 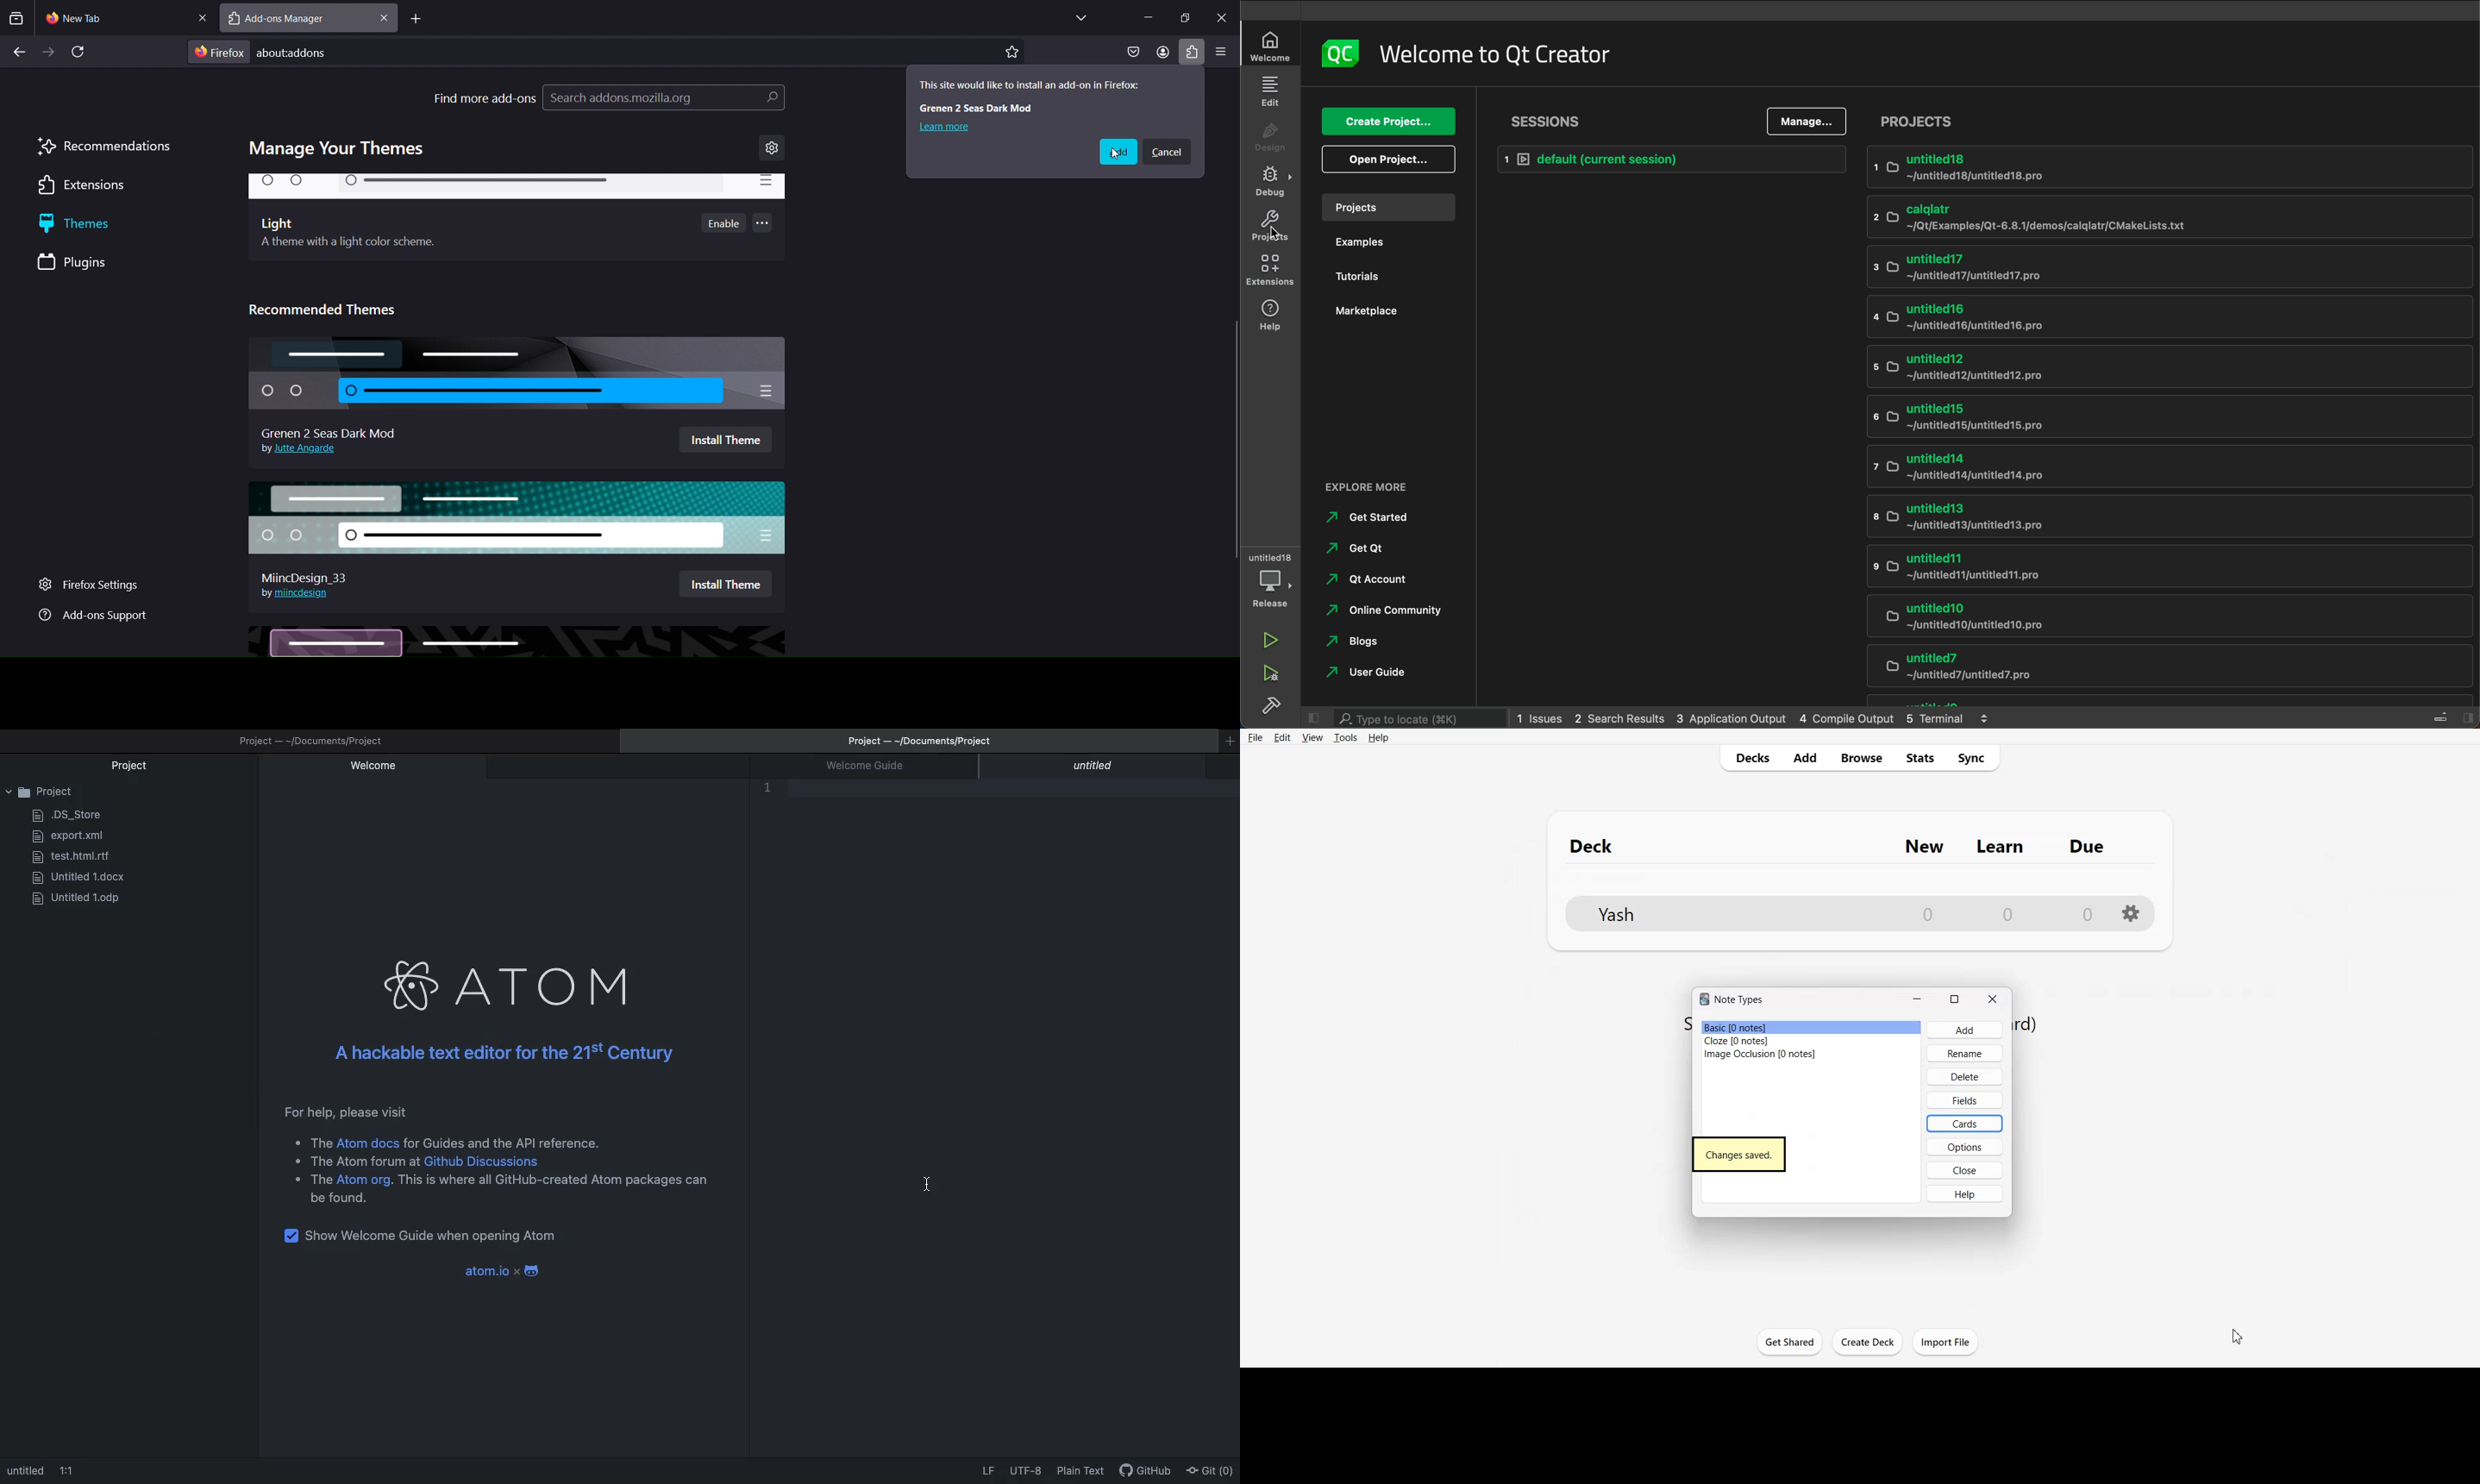 What do you see at coordinates (1964, 1147) in the screenshot?
I see `Options` at bounding box center [1964, 1147].